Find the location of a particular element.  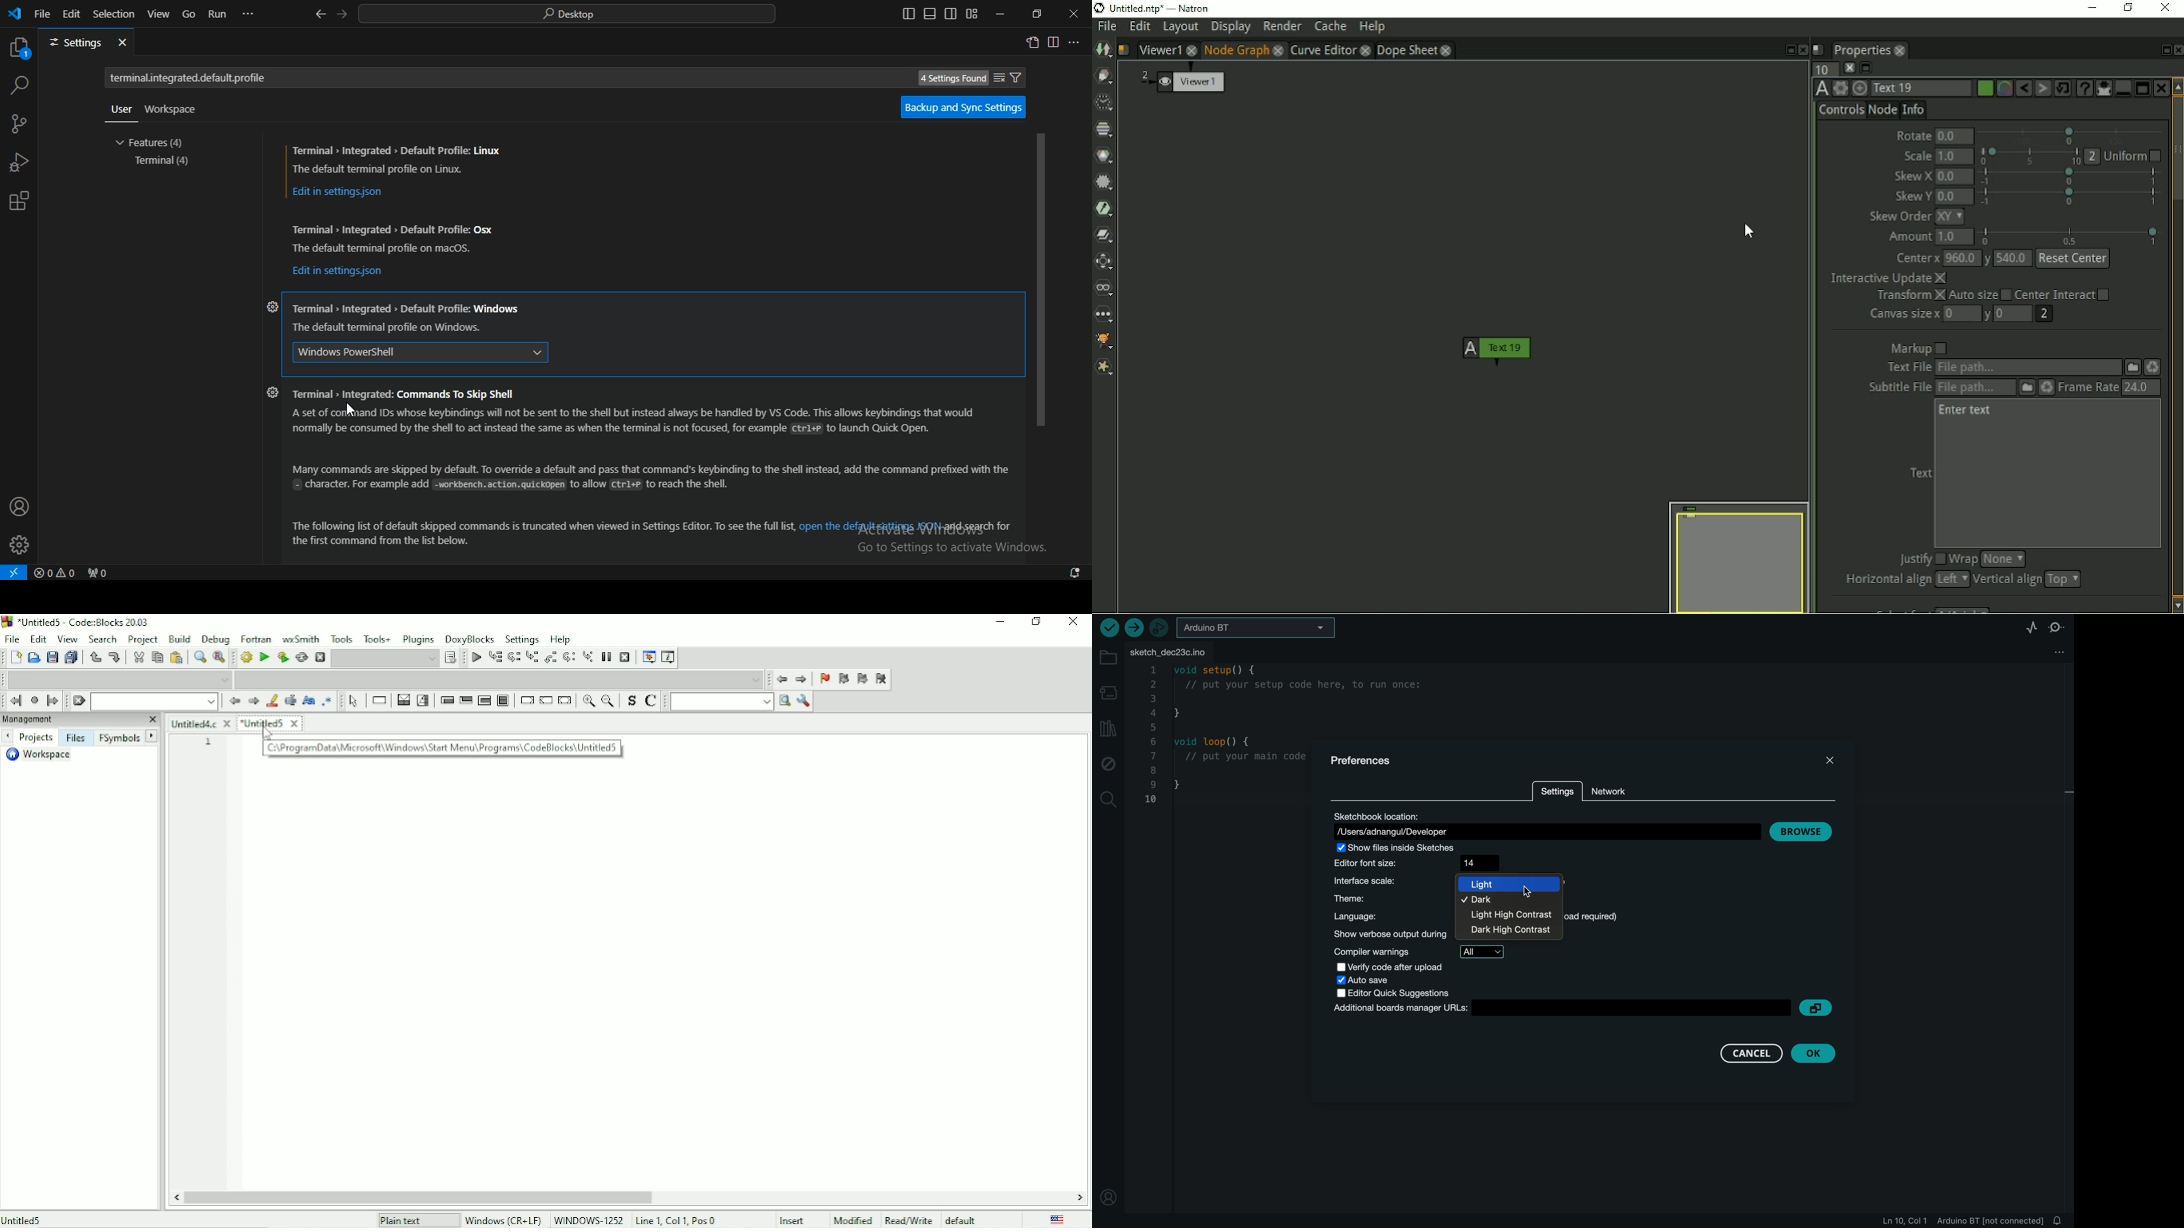

Build is located at coordinates (247, 658).